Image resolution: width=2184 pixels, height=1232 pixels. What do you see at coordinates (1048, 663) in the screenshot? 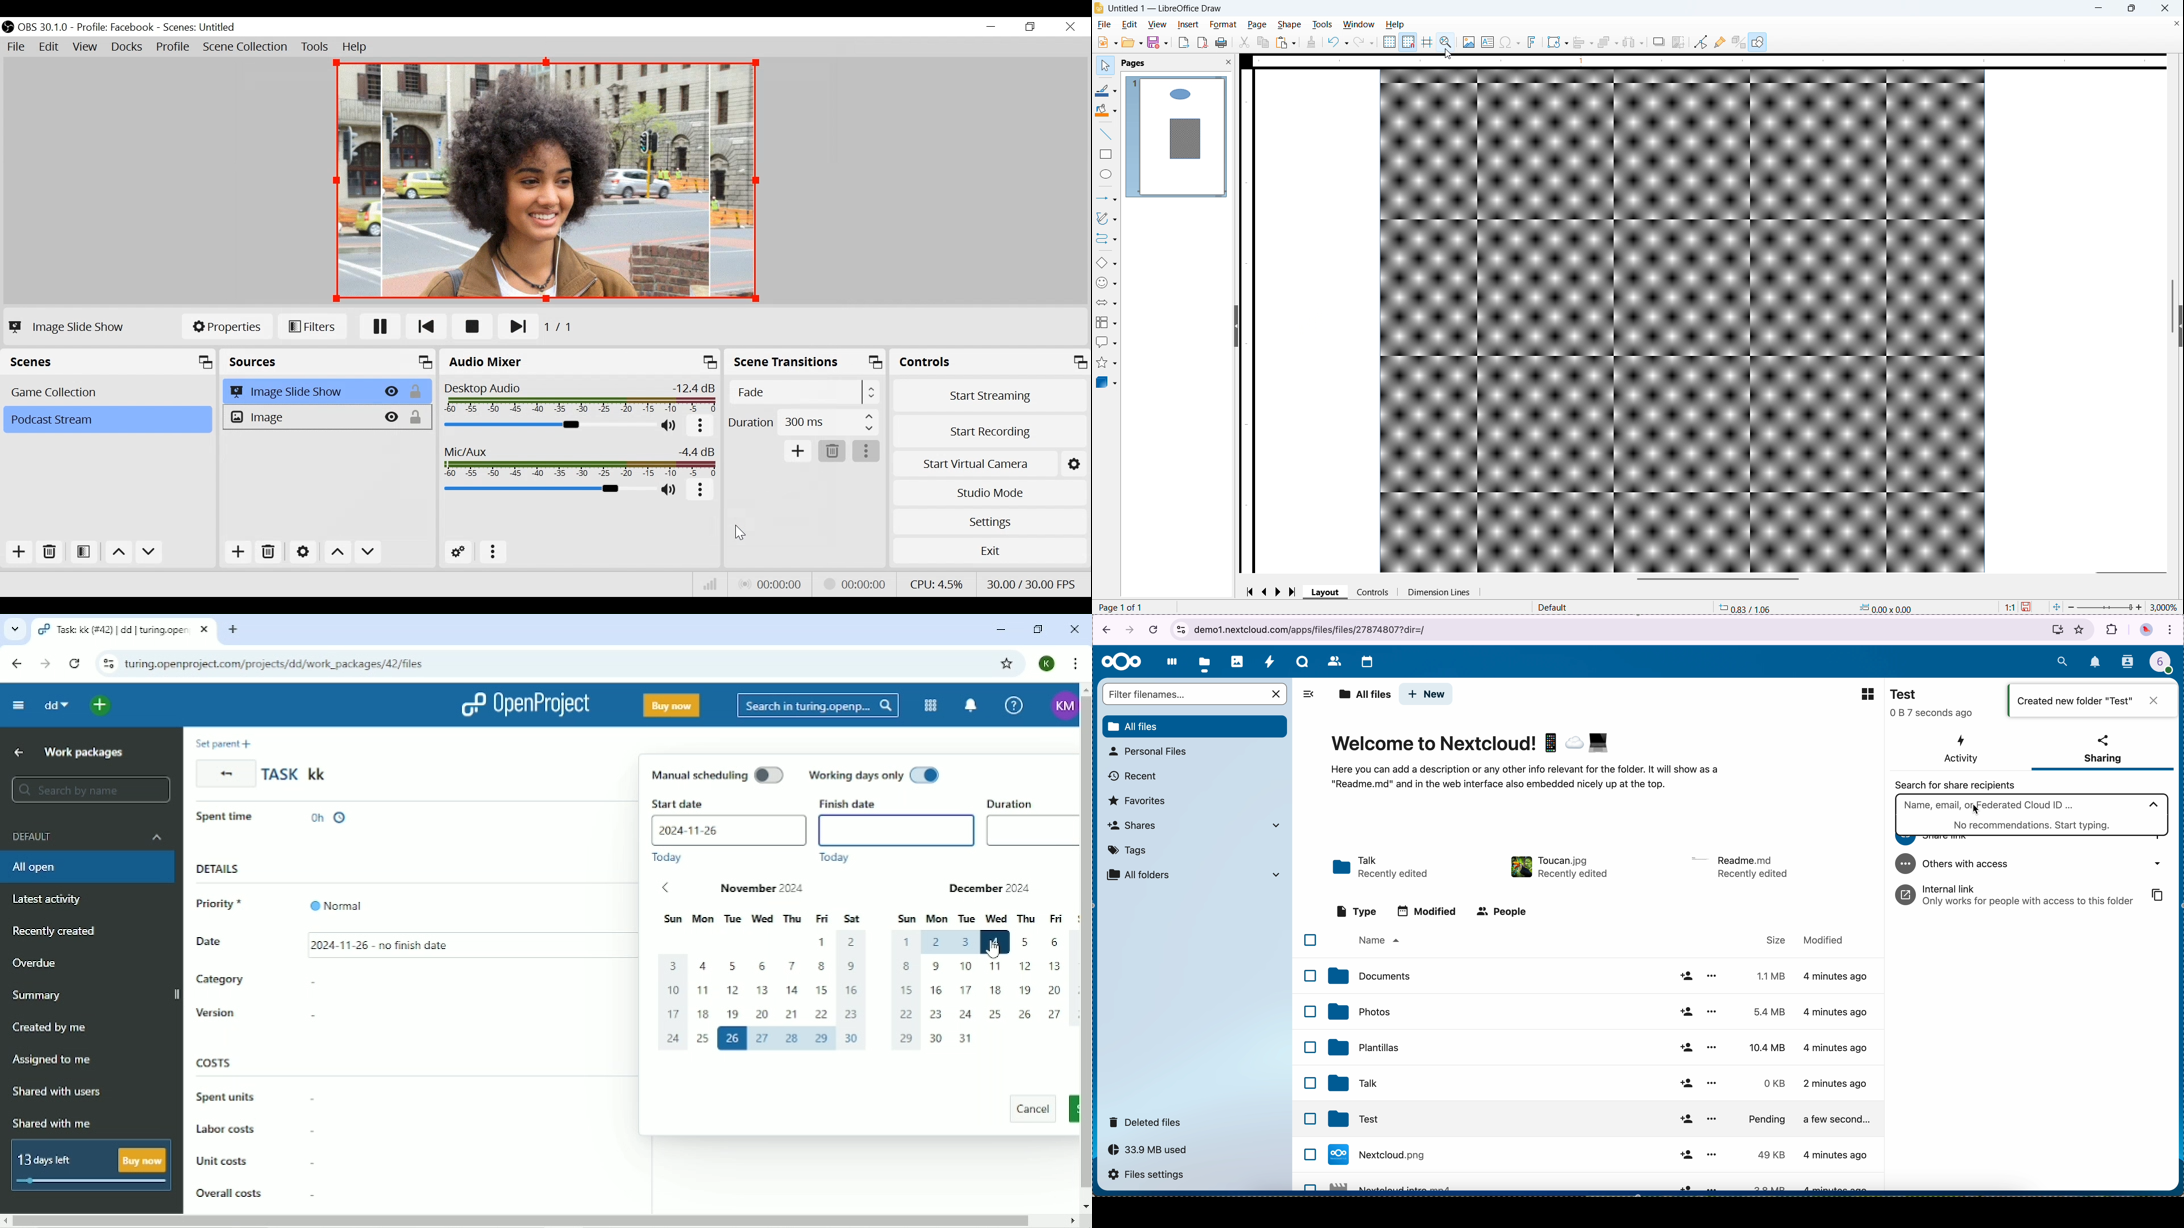
I see `K` at bounding box center [1048, 663].